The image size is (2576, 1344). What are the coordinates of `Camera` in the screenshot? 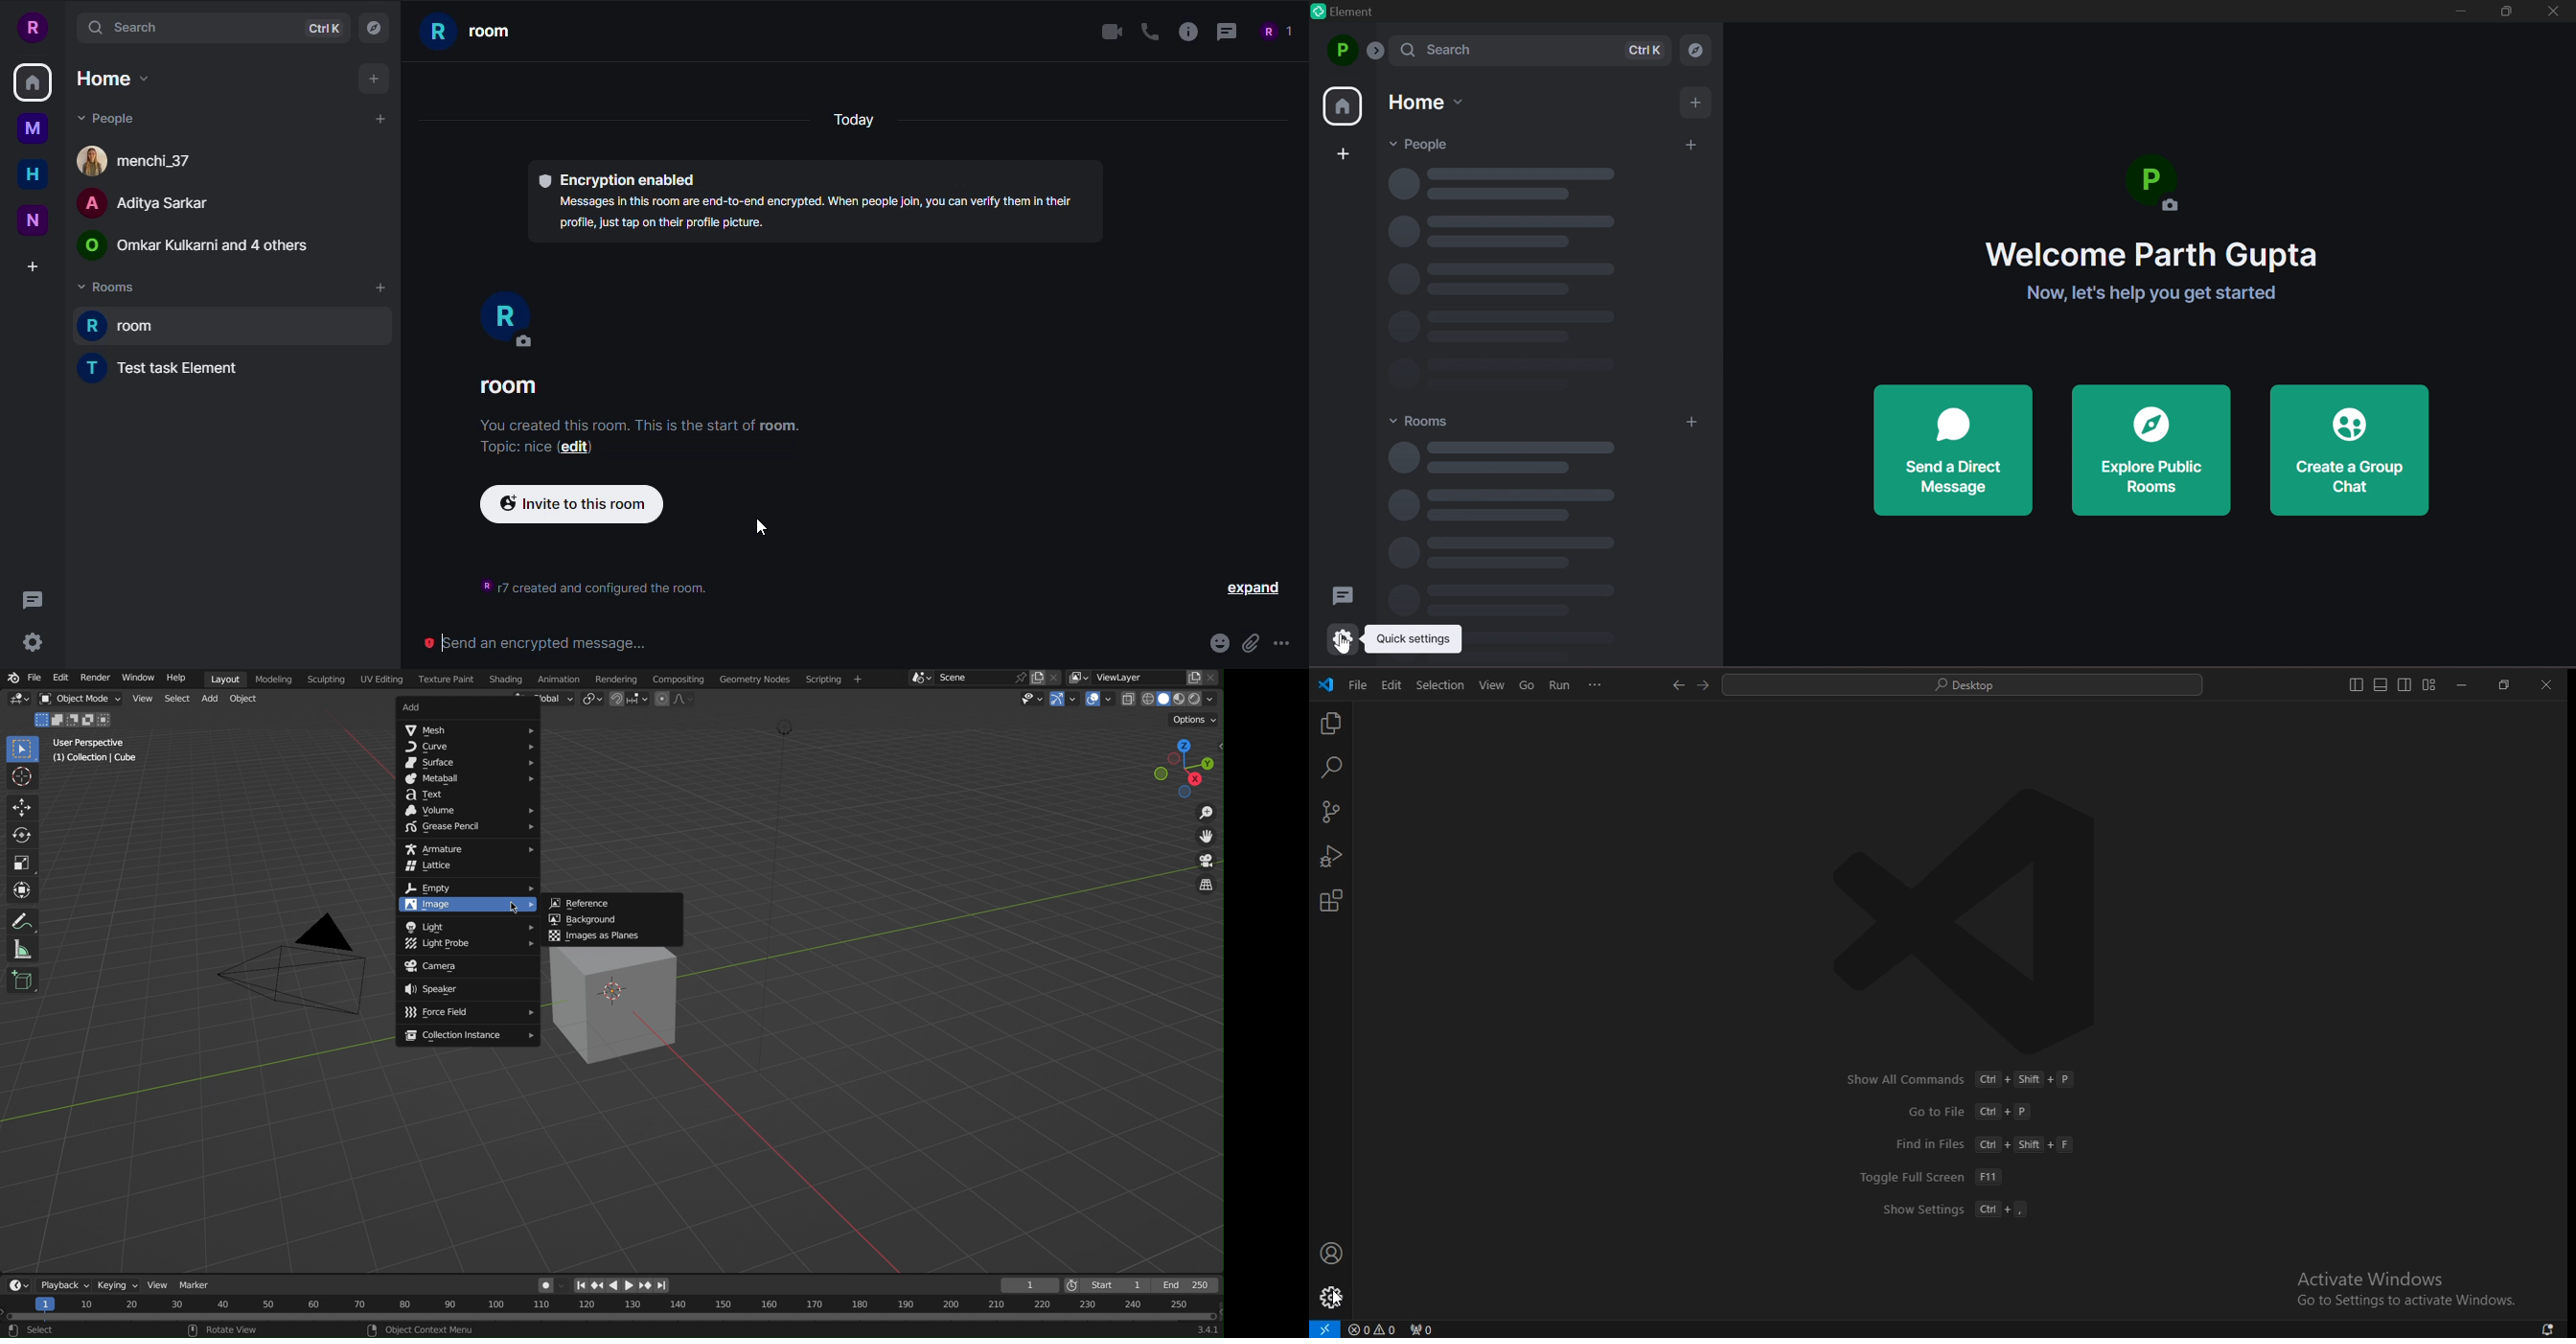 It's located at (298, 972).